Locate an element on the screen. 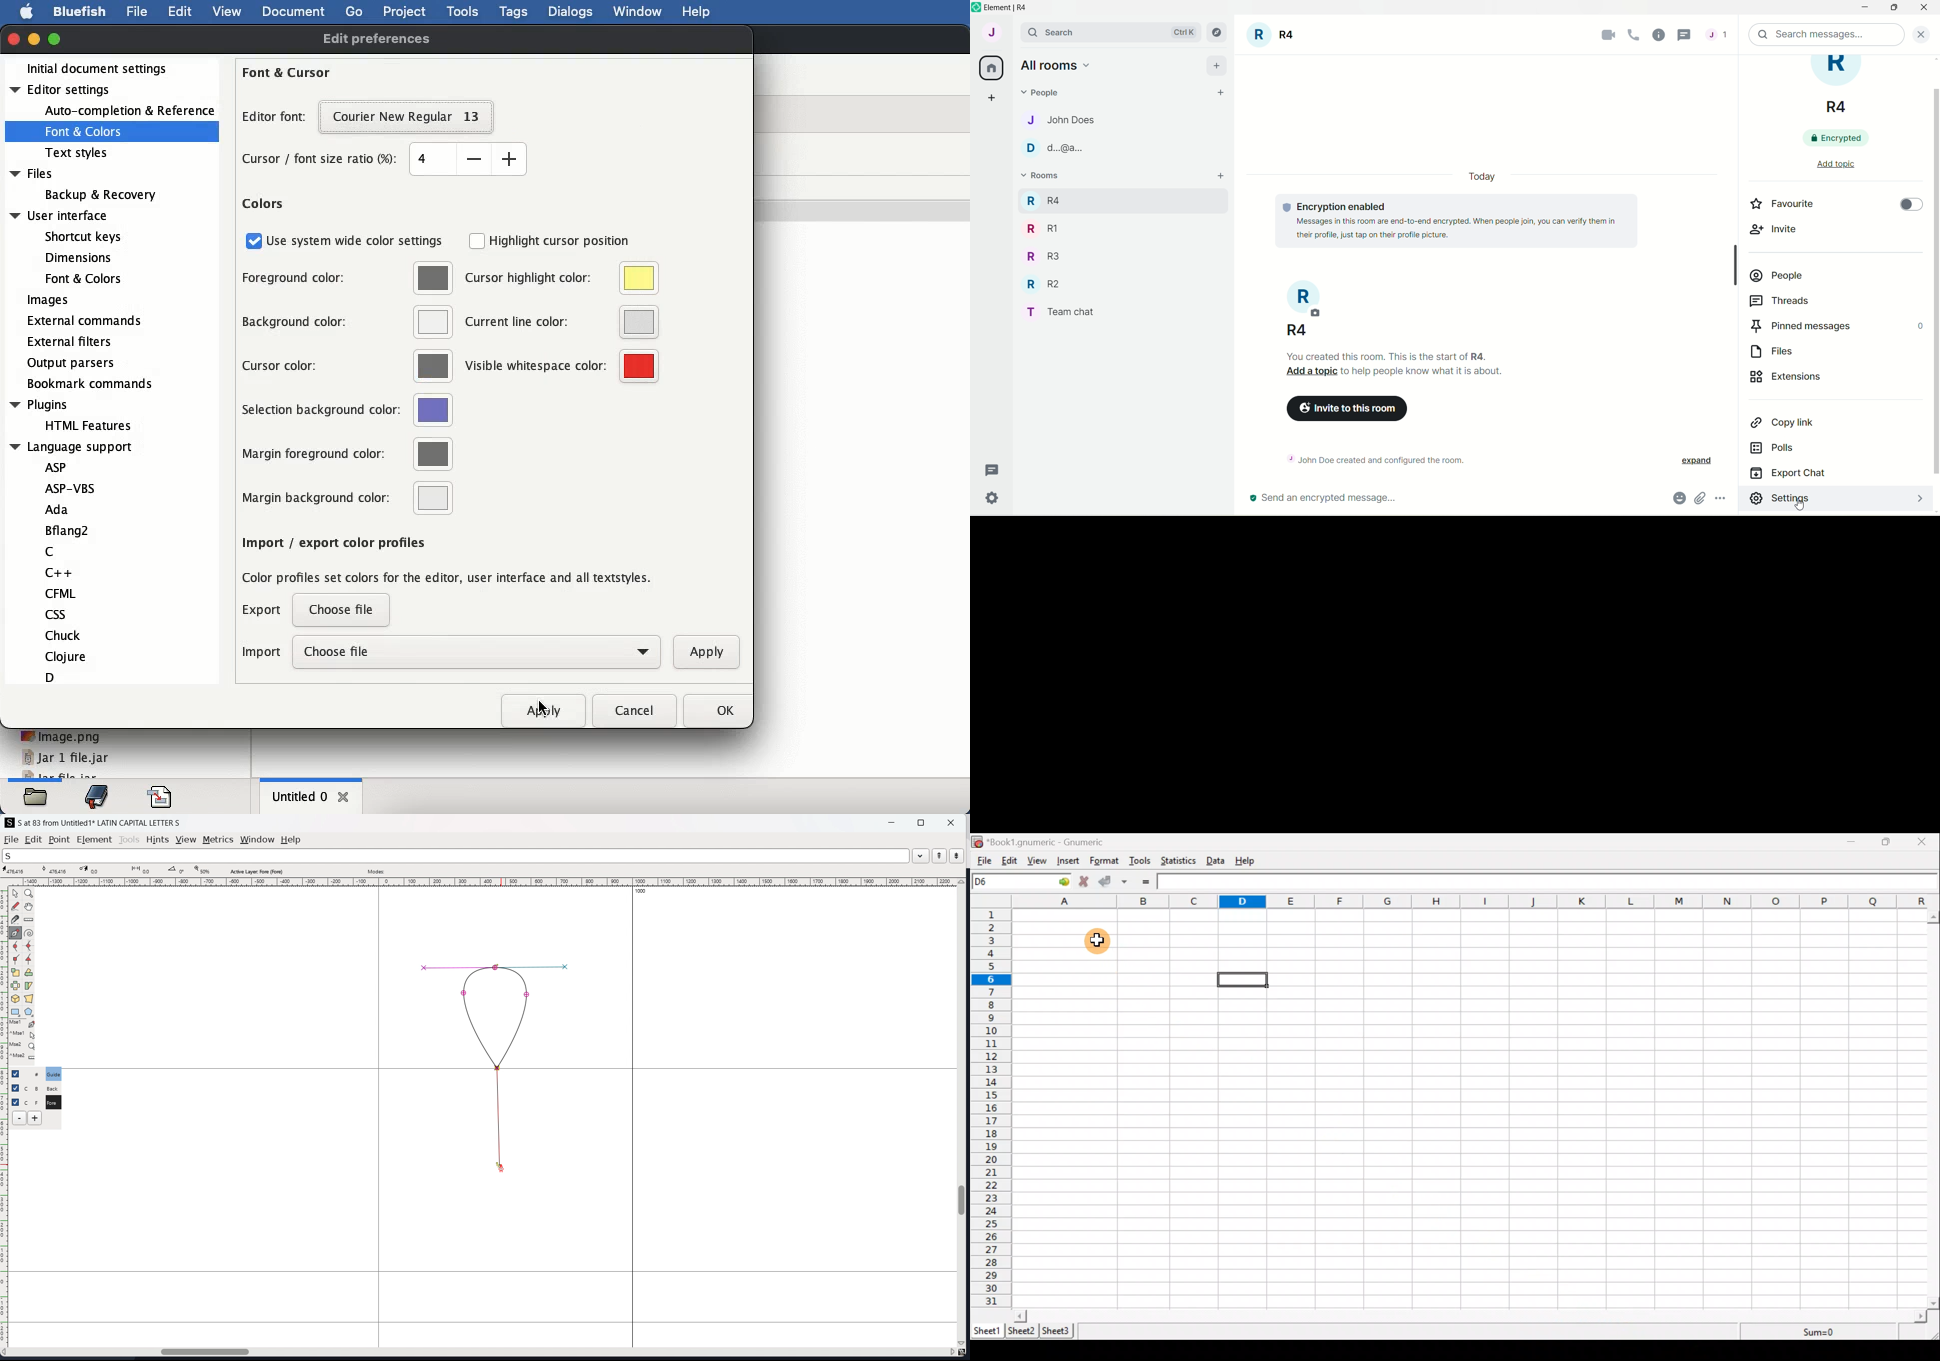  R RI is located at coordinates (1042, 228).